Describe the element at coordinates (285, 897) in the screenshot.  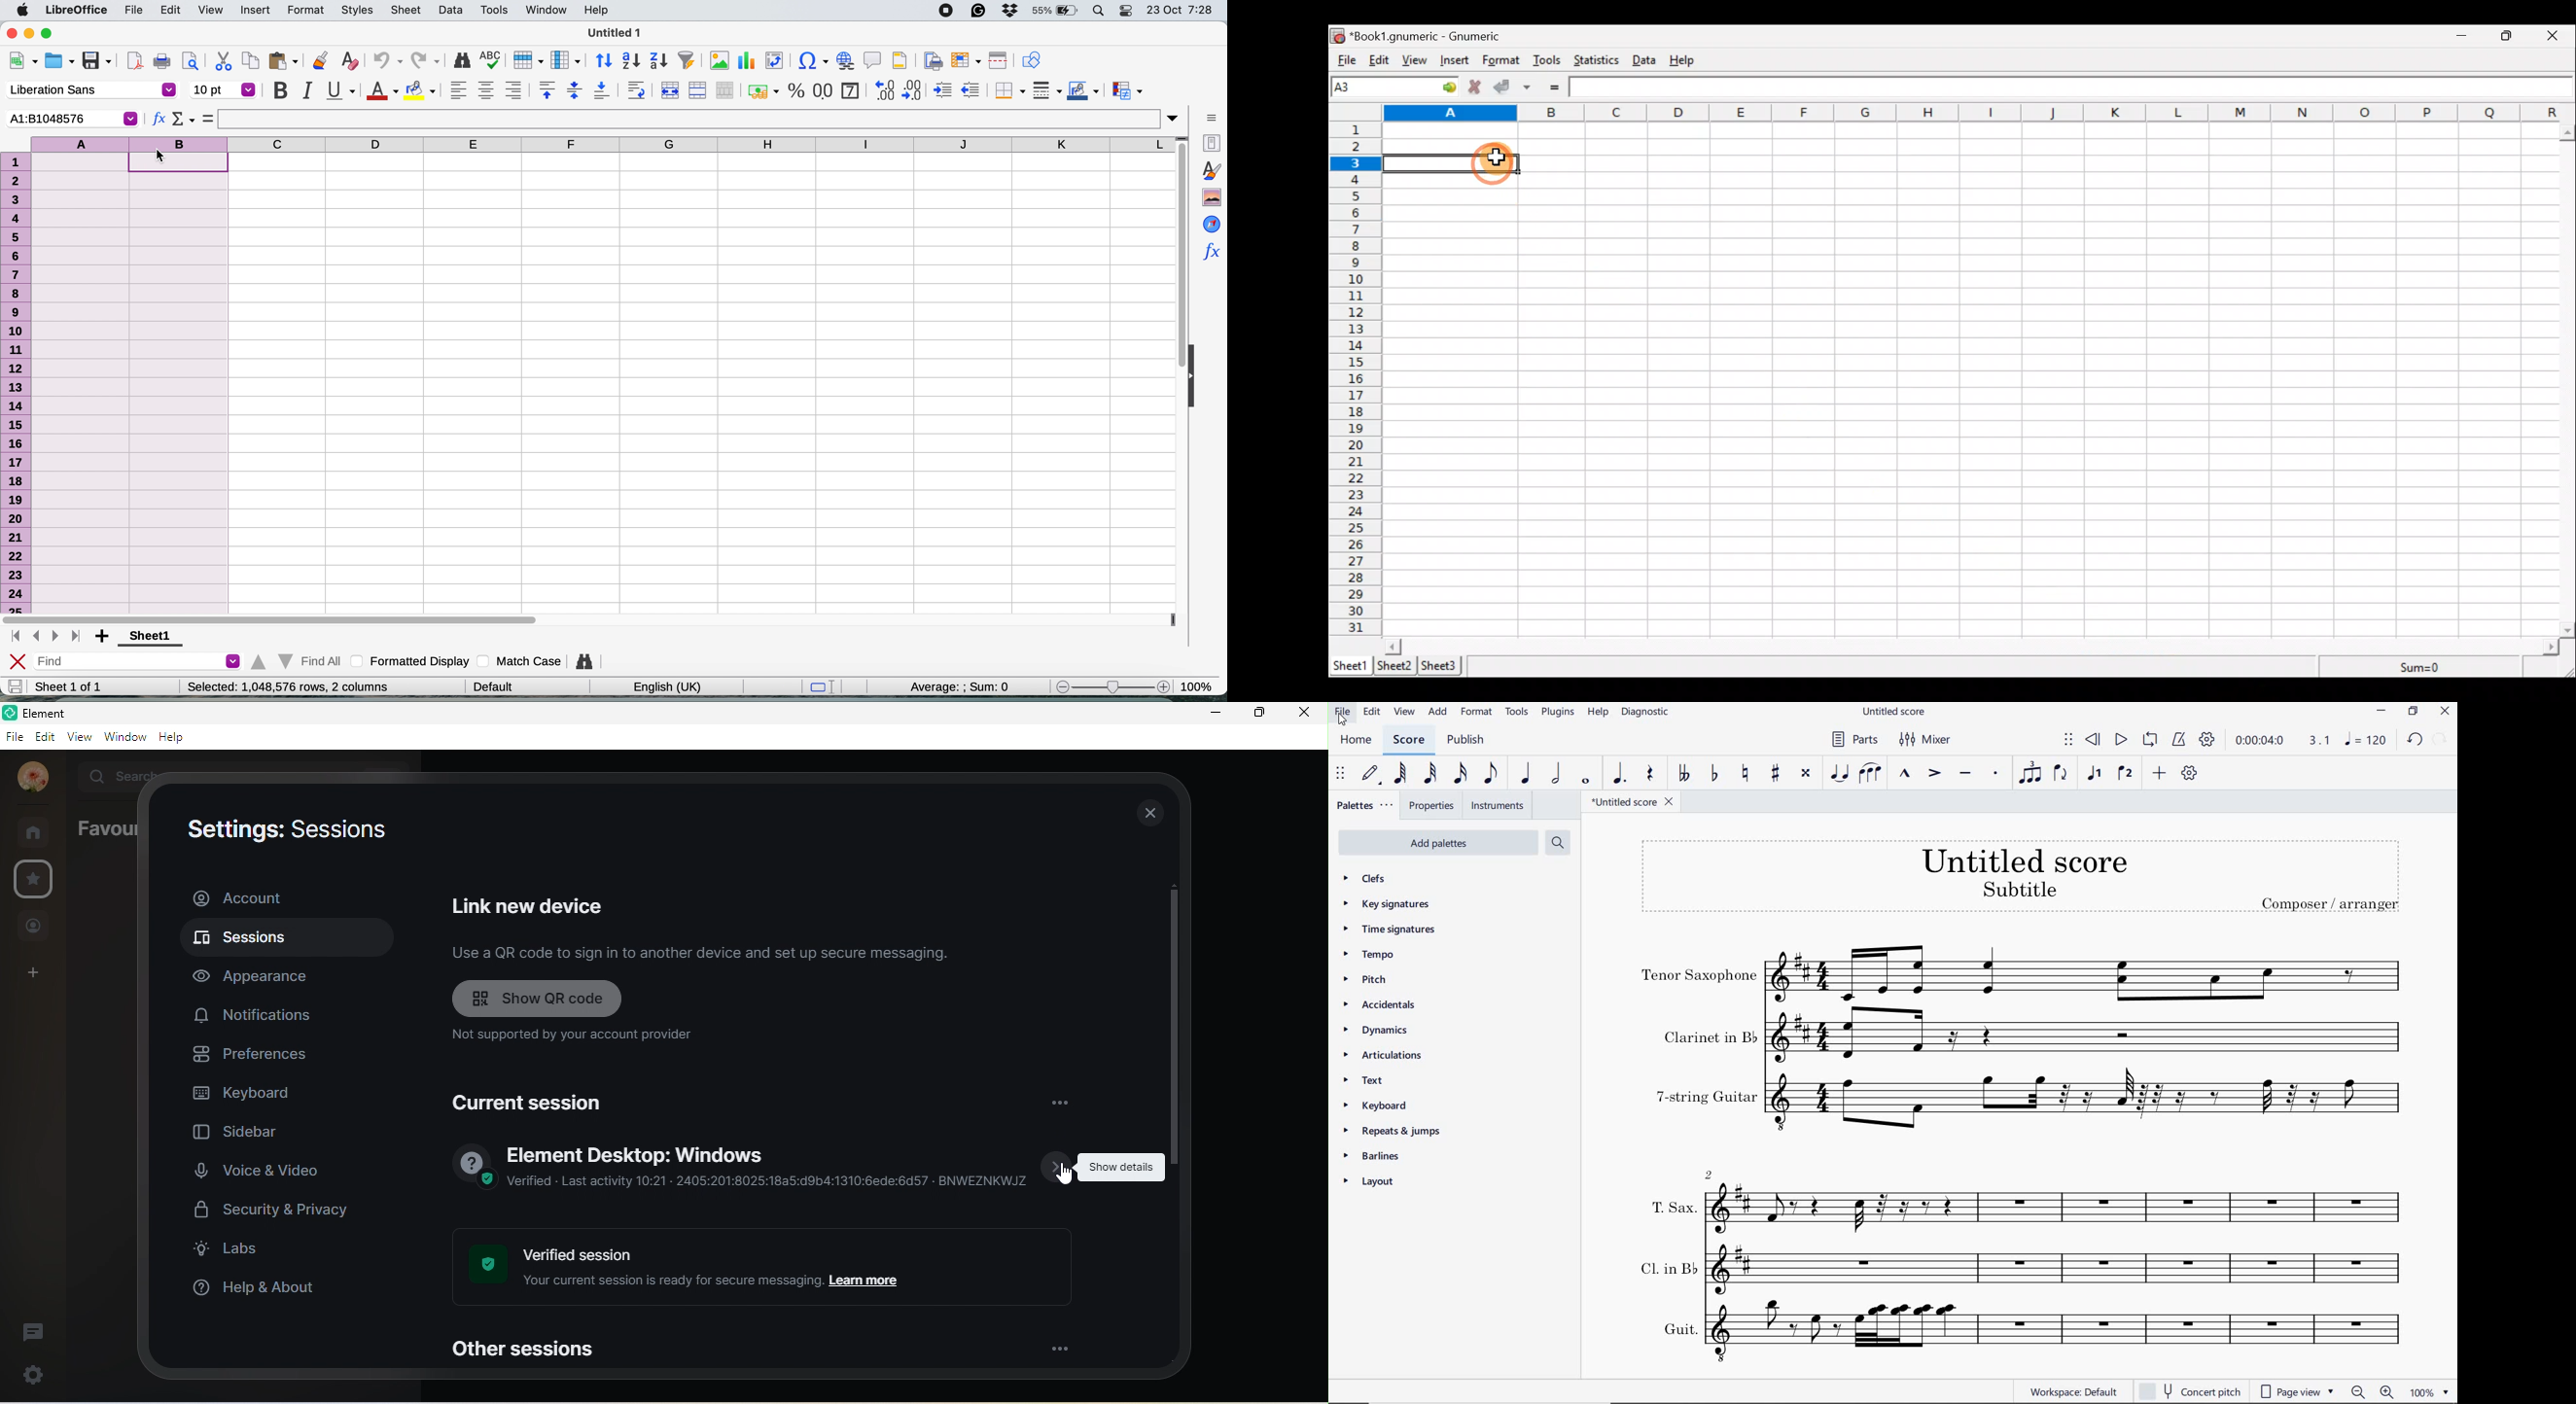
I see `account` at that location.